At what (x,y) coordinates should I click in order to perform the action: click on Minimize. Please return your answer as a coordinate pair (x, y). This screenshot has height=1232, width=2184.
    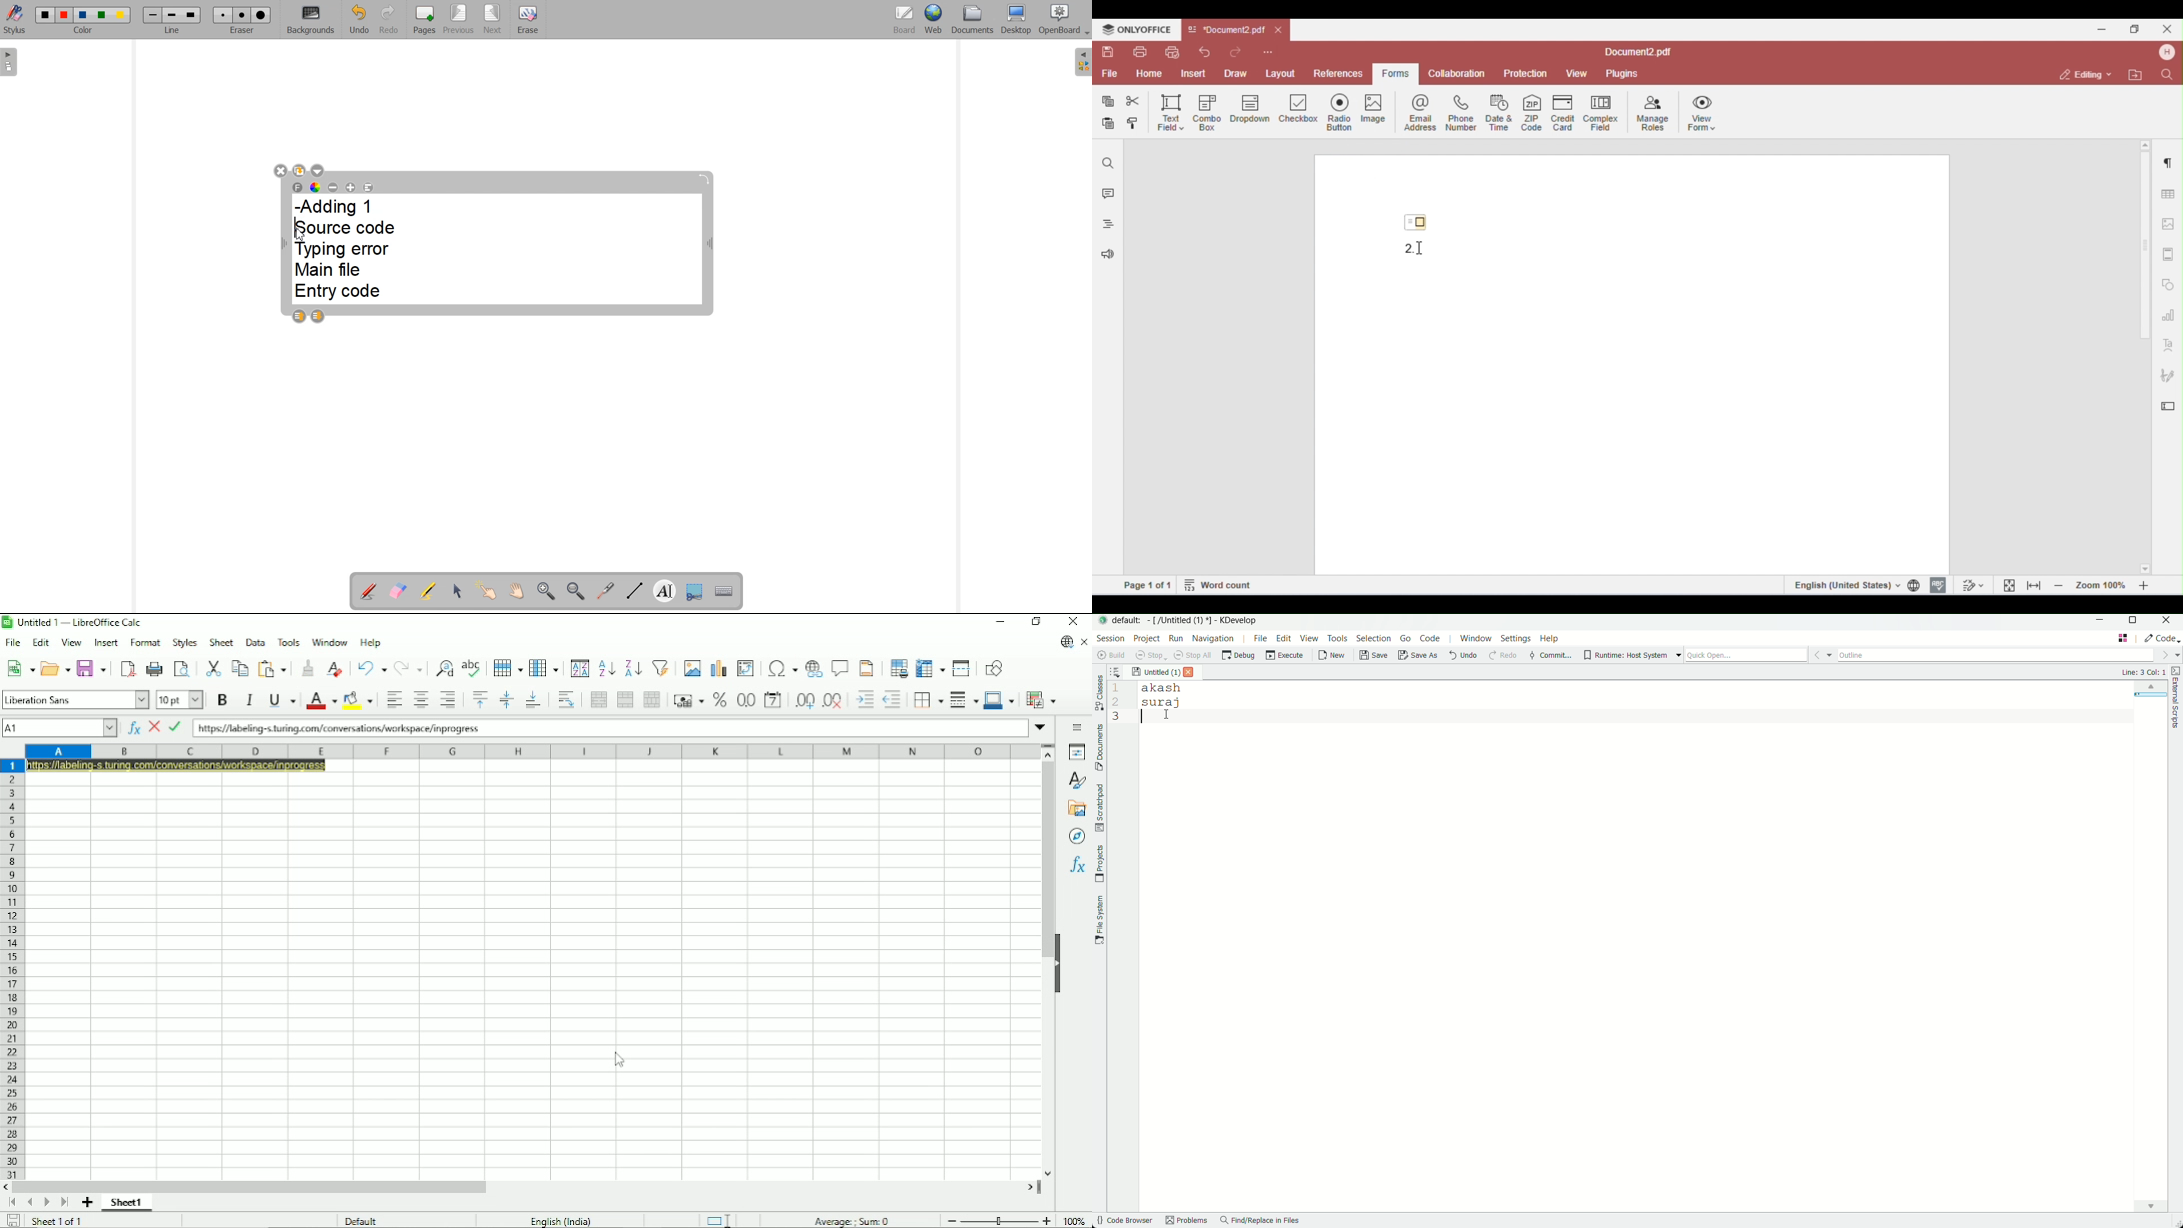
    Looking at the image, I should click on (1000, 623).